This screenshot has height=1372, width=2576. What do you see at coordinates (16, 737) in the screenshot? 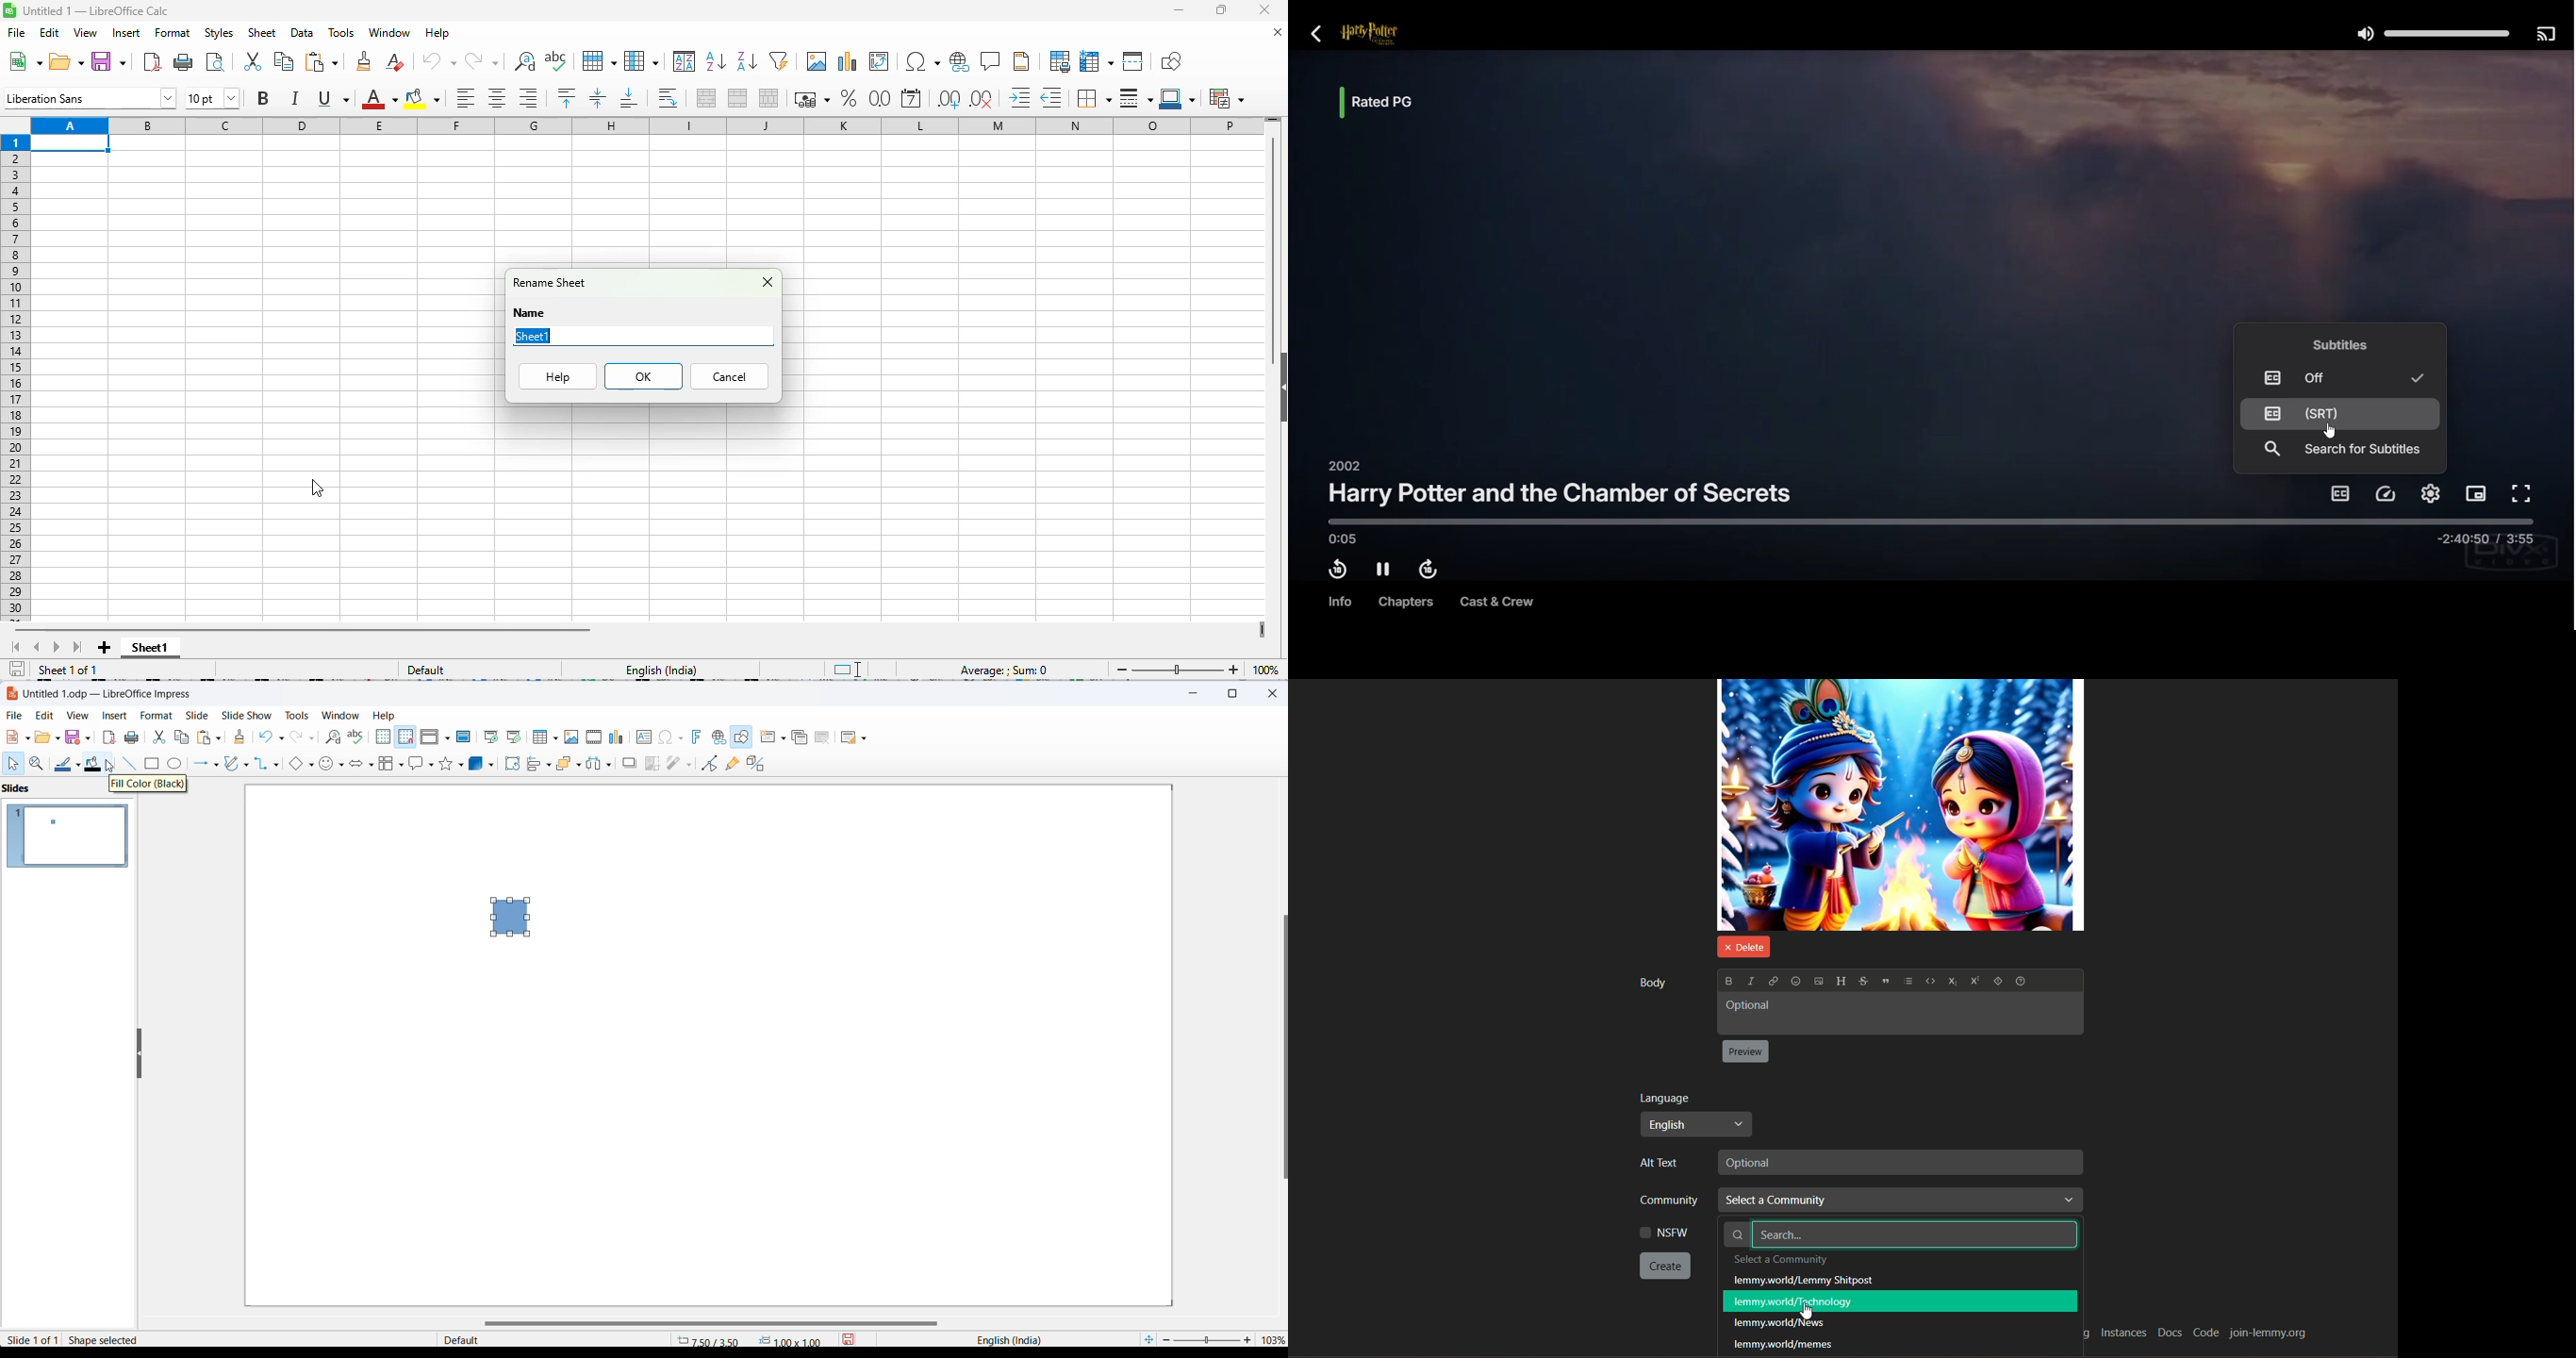
I see `new file` at bounding box center [16, 737].